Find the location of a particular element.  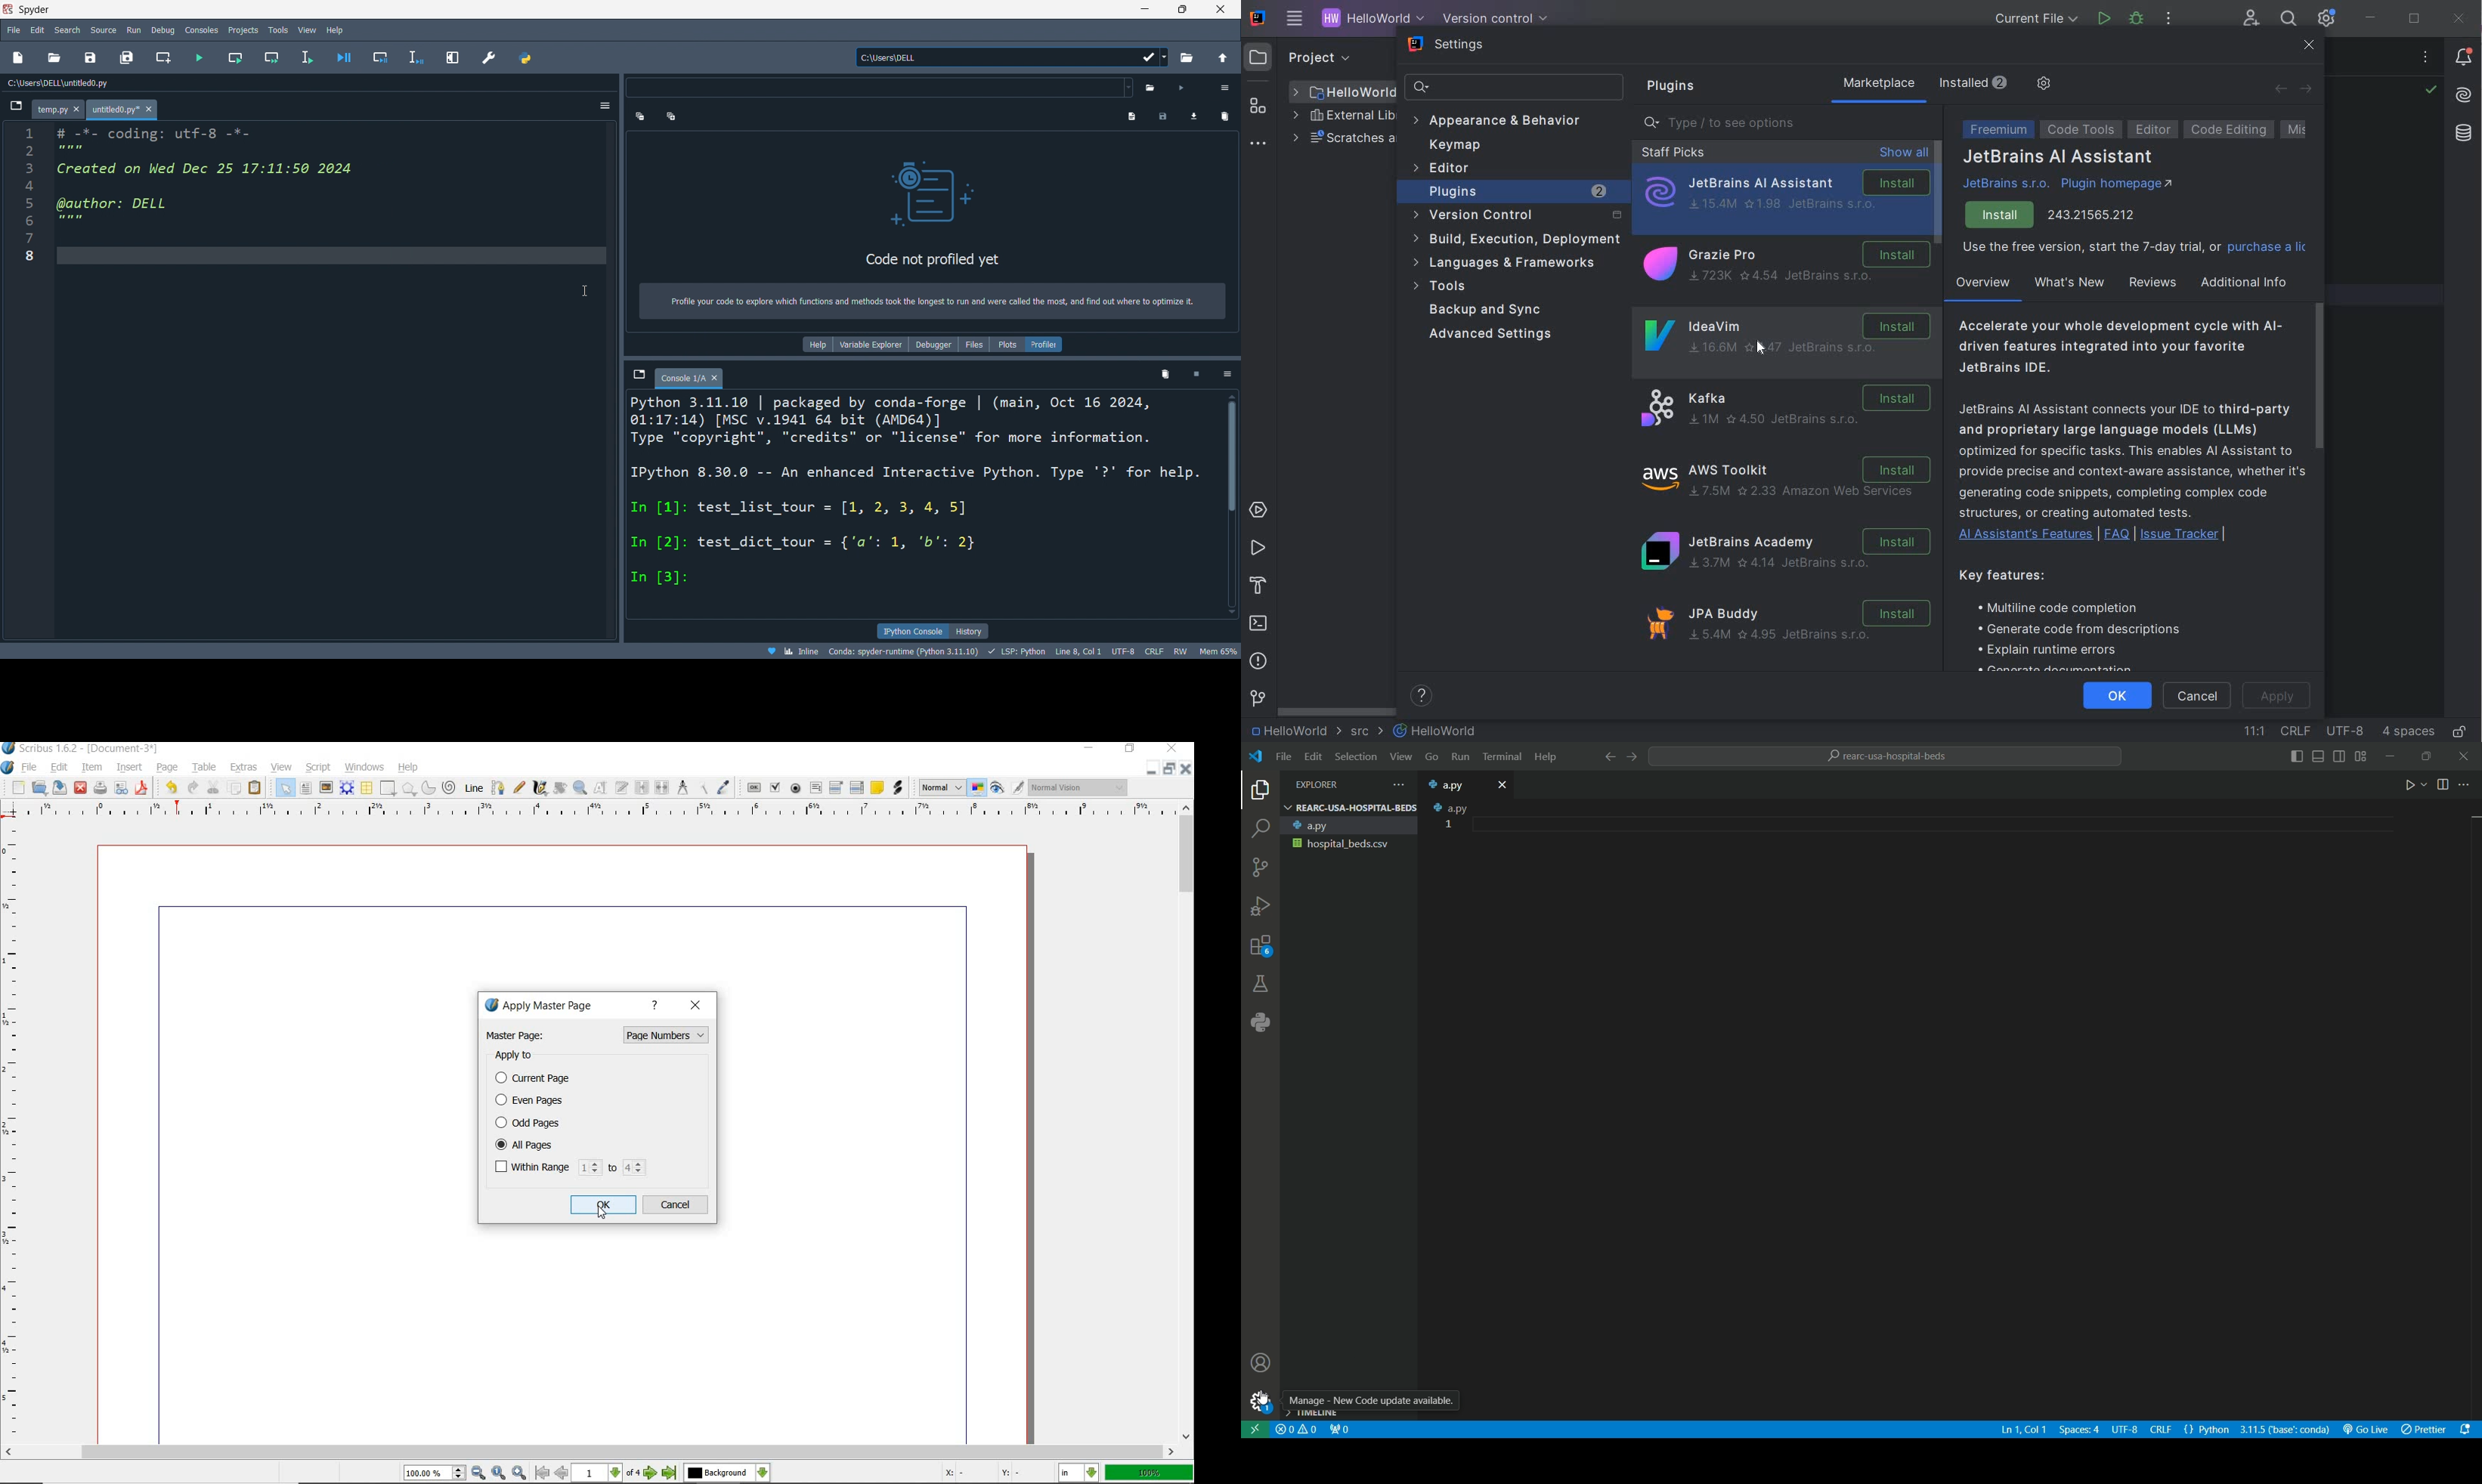

Zoom 100.00% is located at coordinates (434, 1473).